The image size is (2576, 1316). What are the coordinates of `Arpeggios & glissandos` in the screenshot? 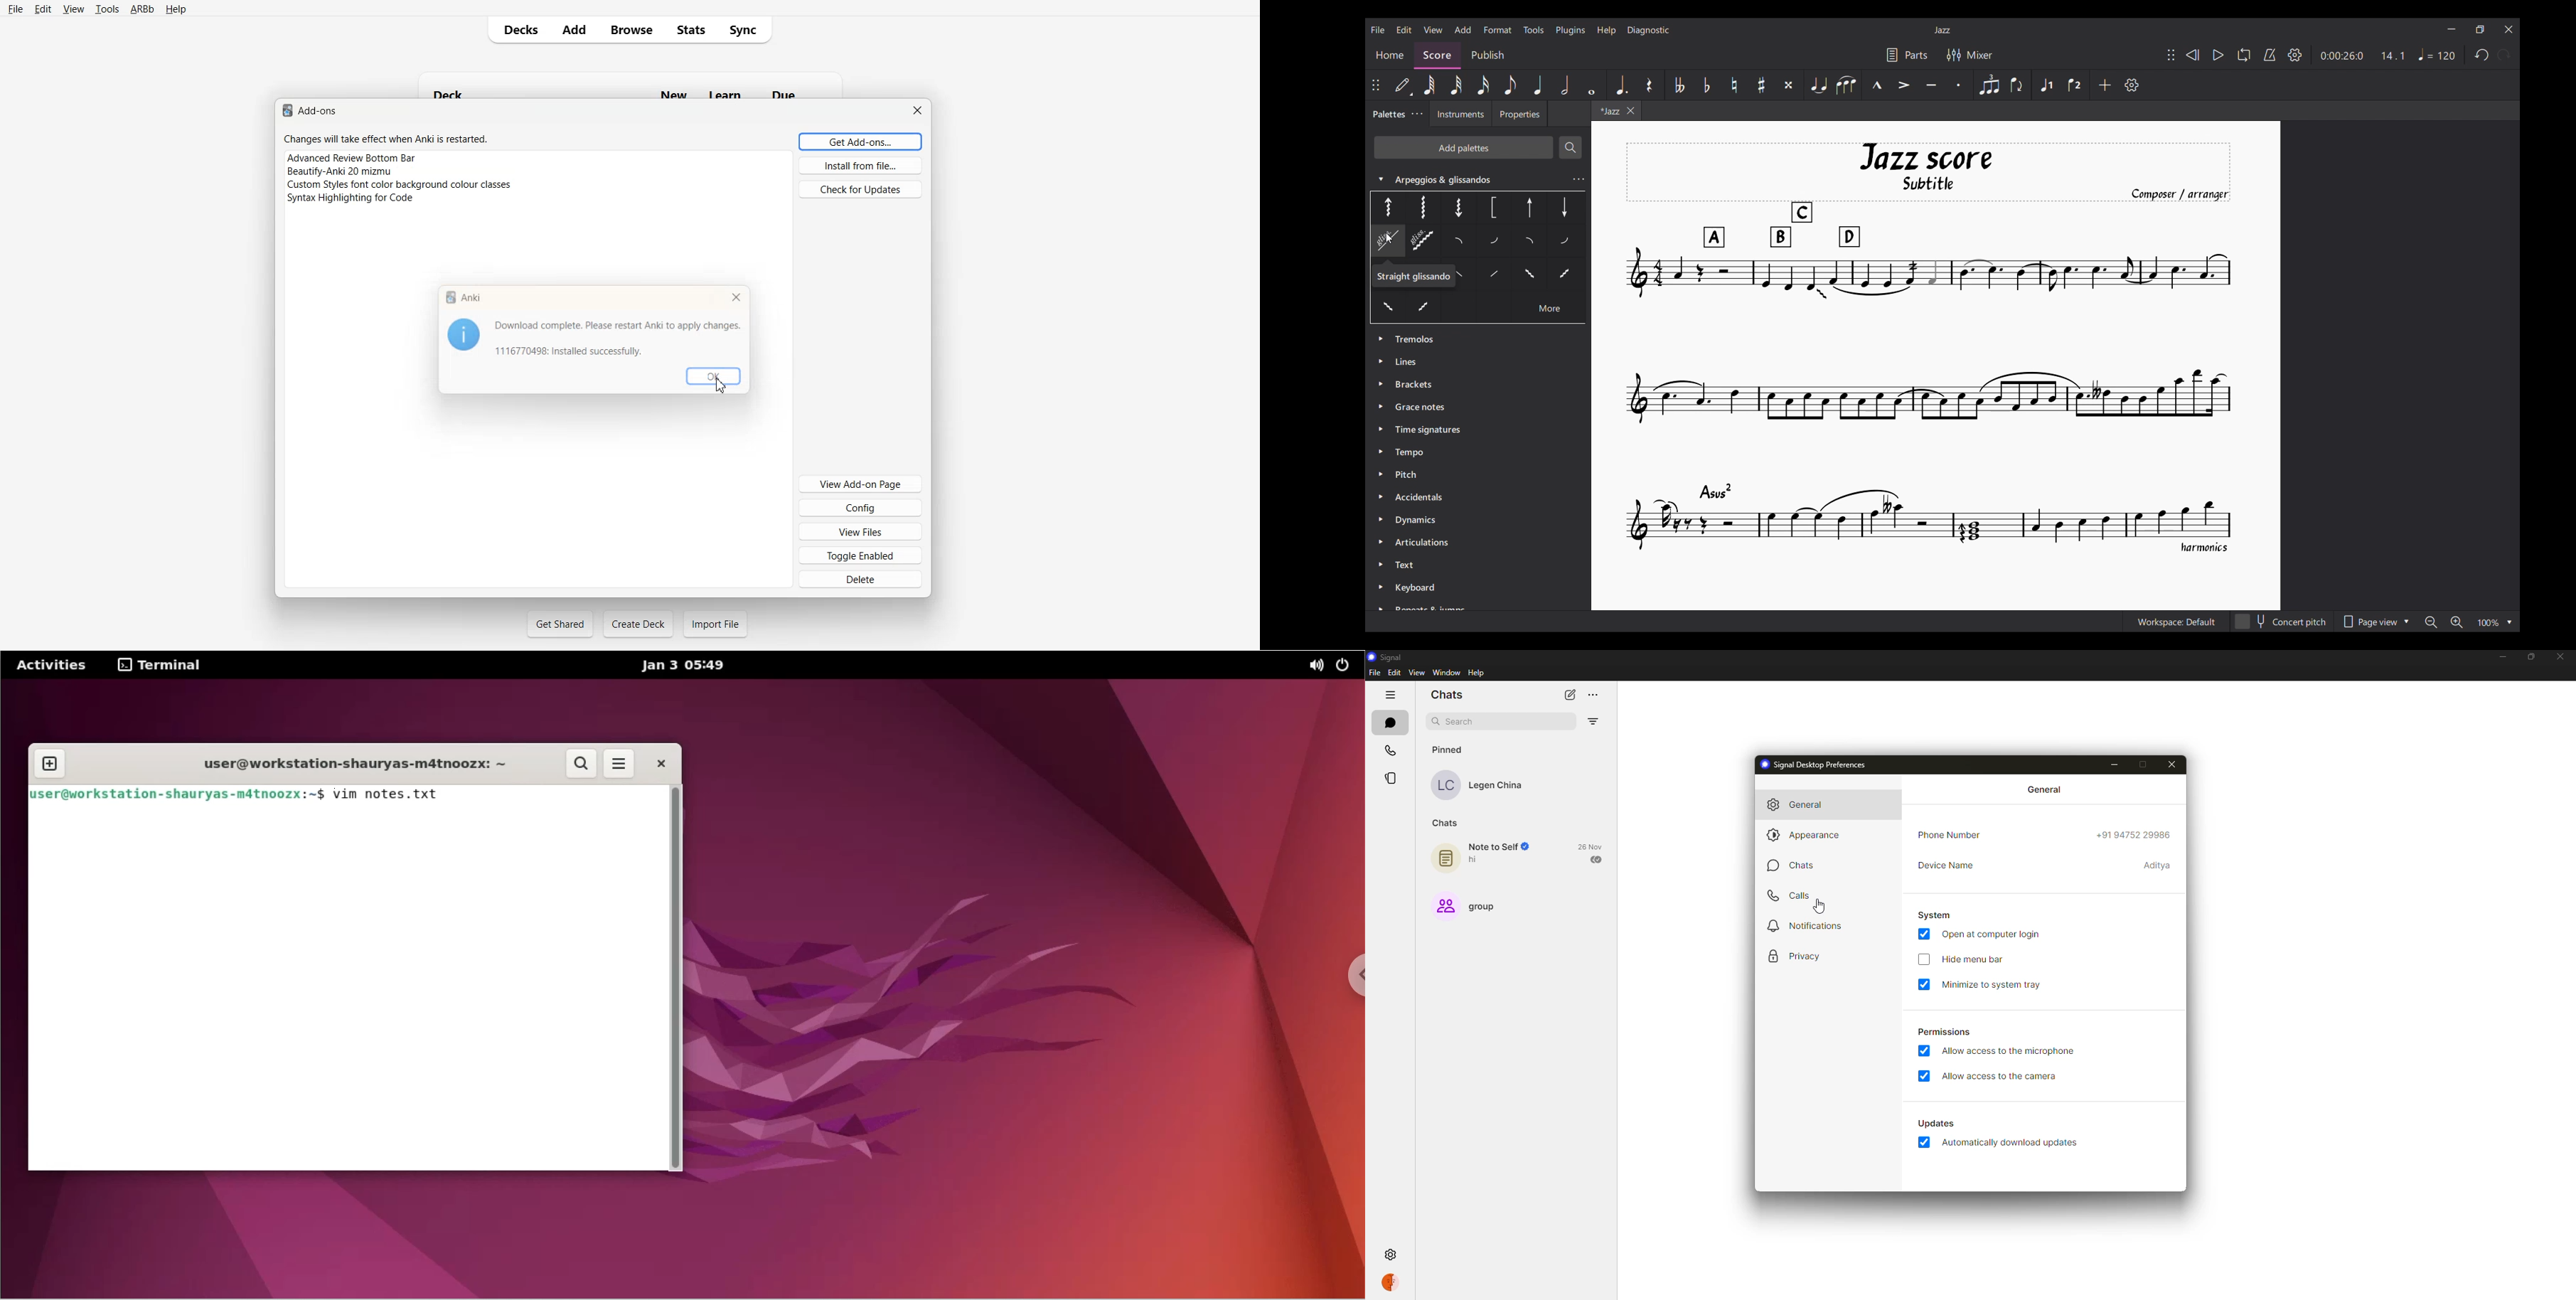 It's located at (1464, 180).